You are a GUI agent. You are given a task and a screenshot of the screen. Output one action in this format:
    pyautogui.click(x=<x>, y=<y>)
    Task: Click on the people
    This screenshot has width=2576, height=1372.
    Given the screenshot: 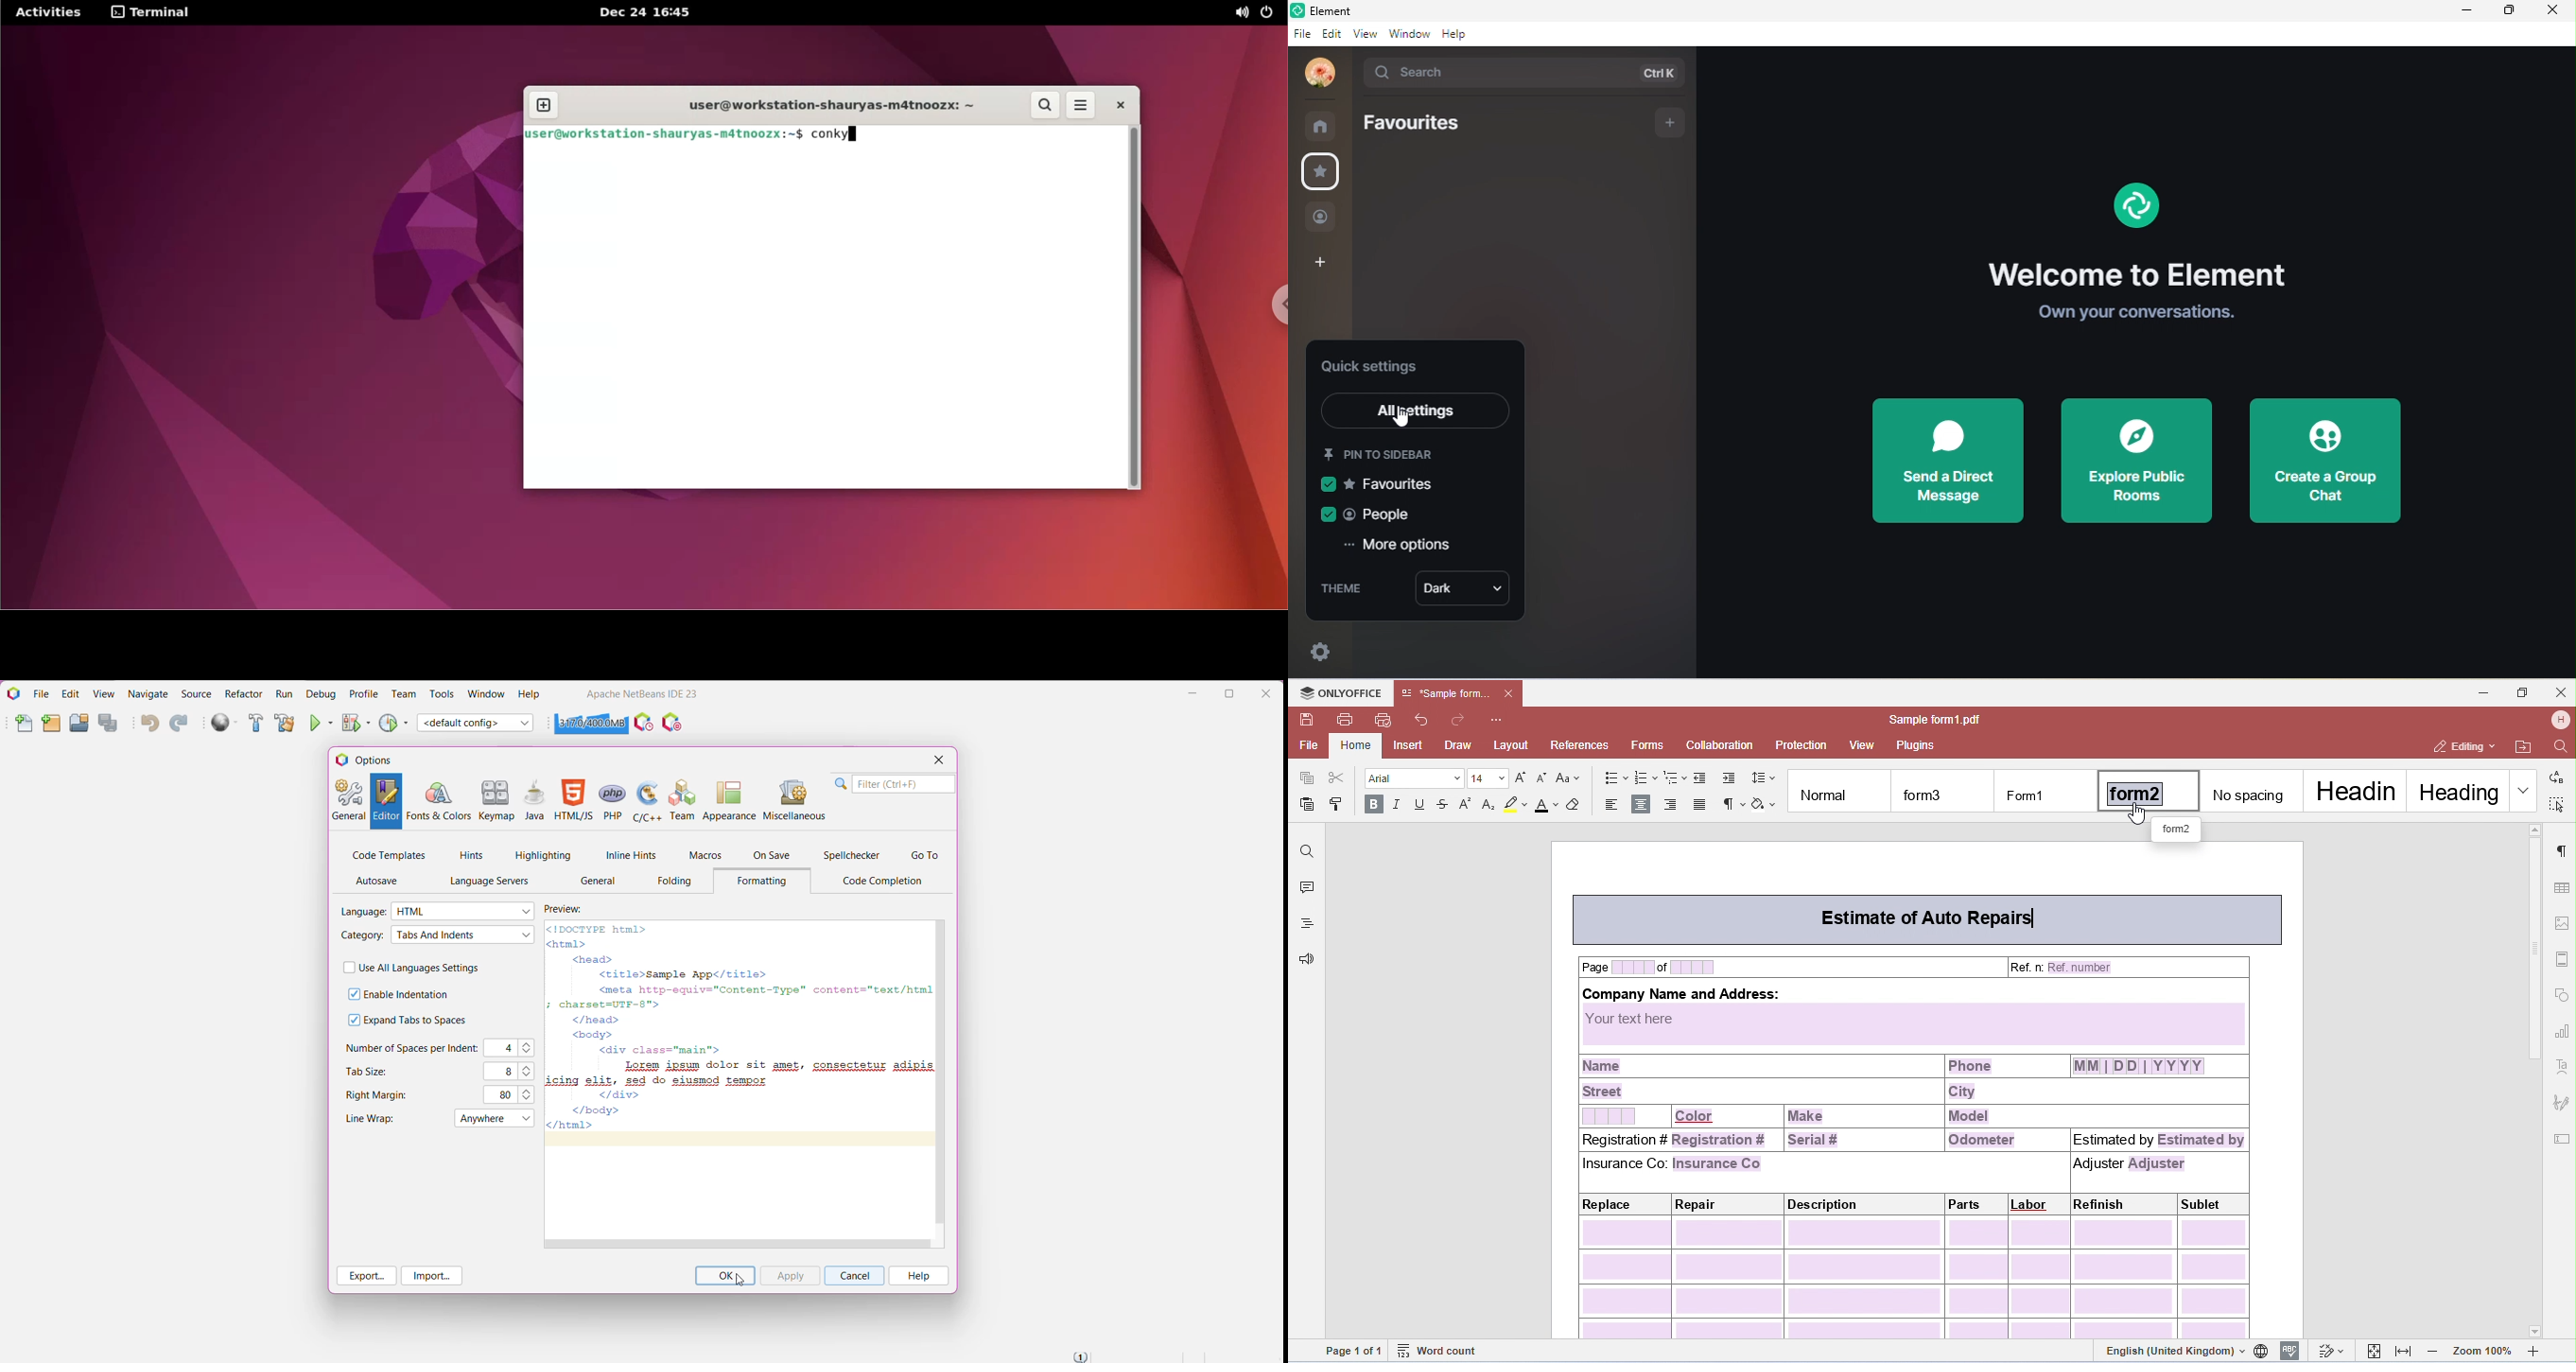 What is the action you would take?
    pyautogui.click(x=1321, y=216)
    